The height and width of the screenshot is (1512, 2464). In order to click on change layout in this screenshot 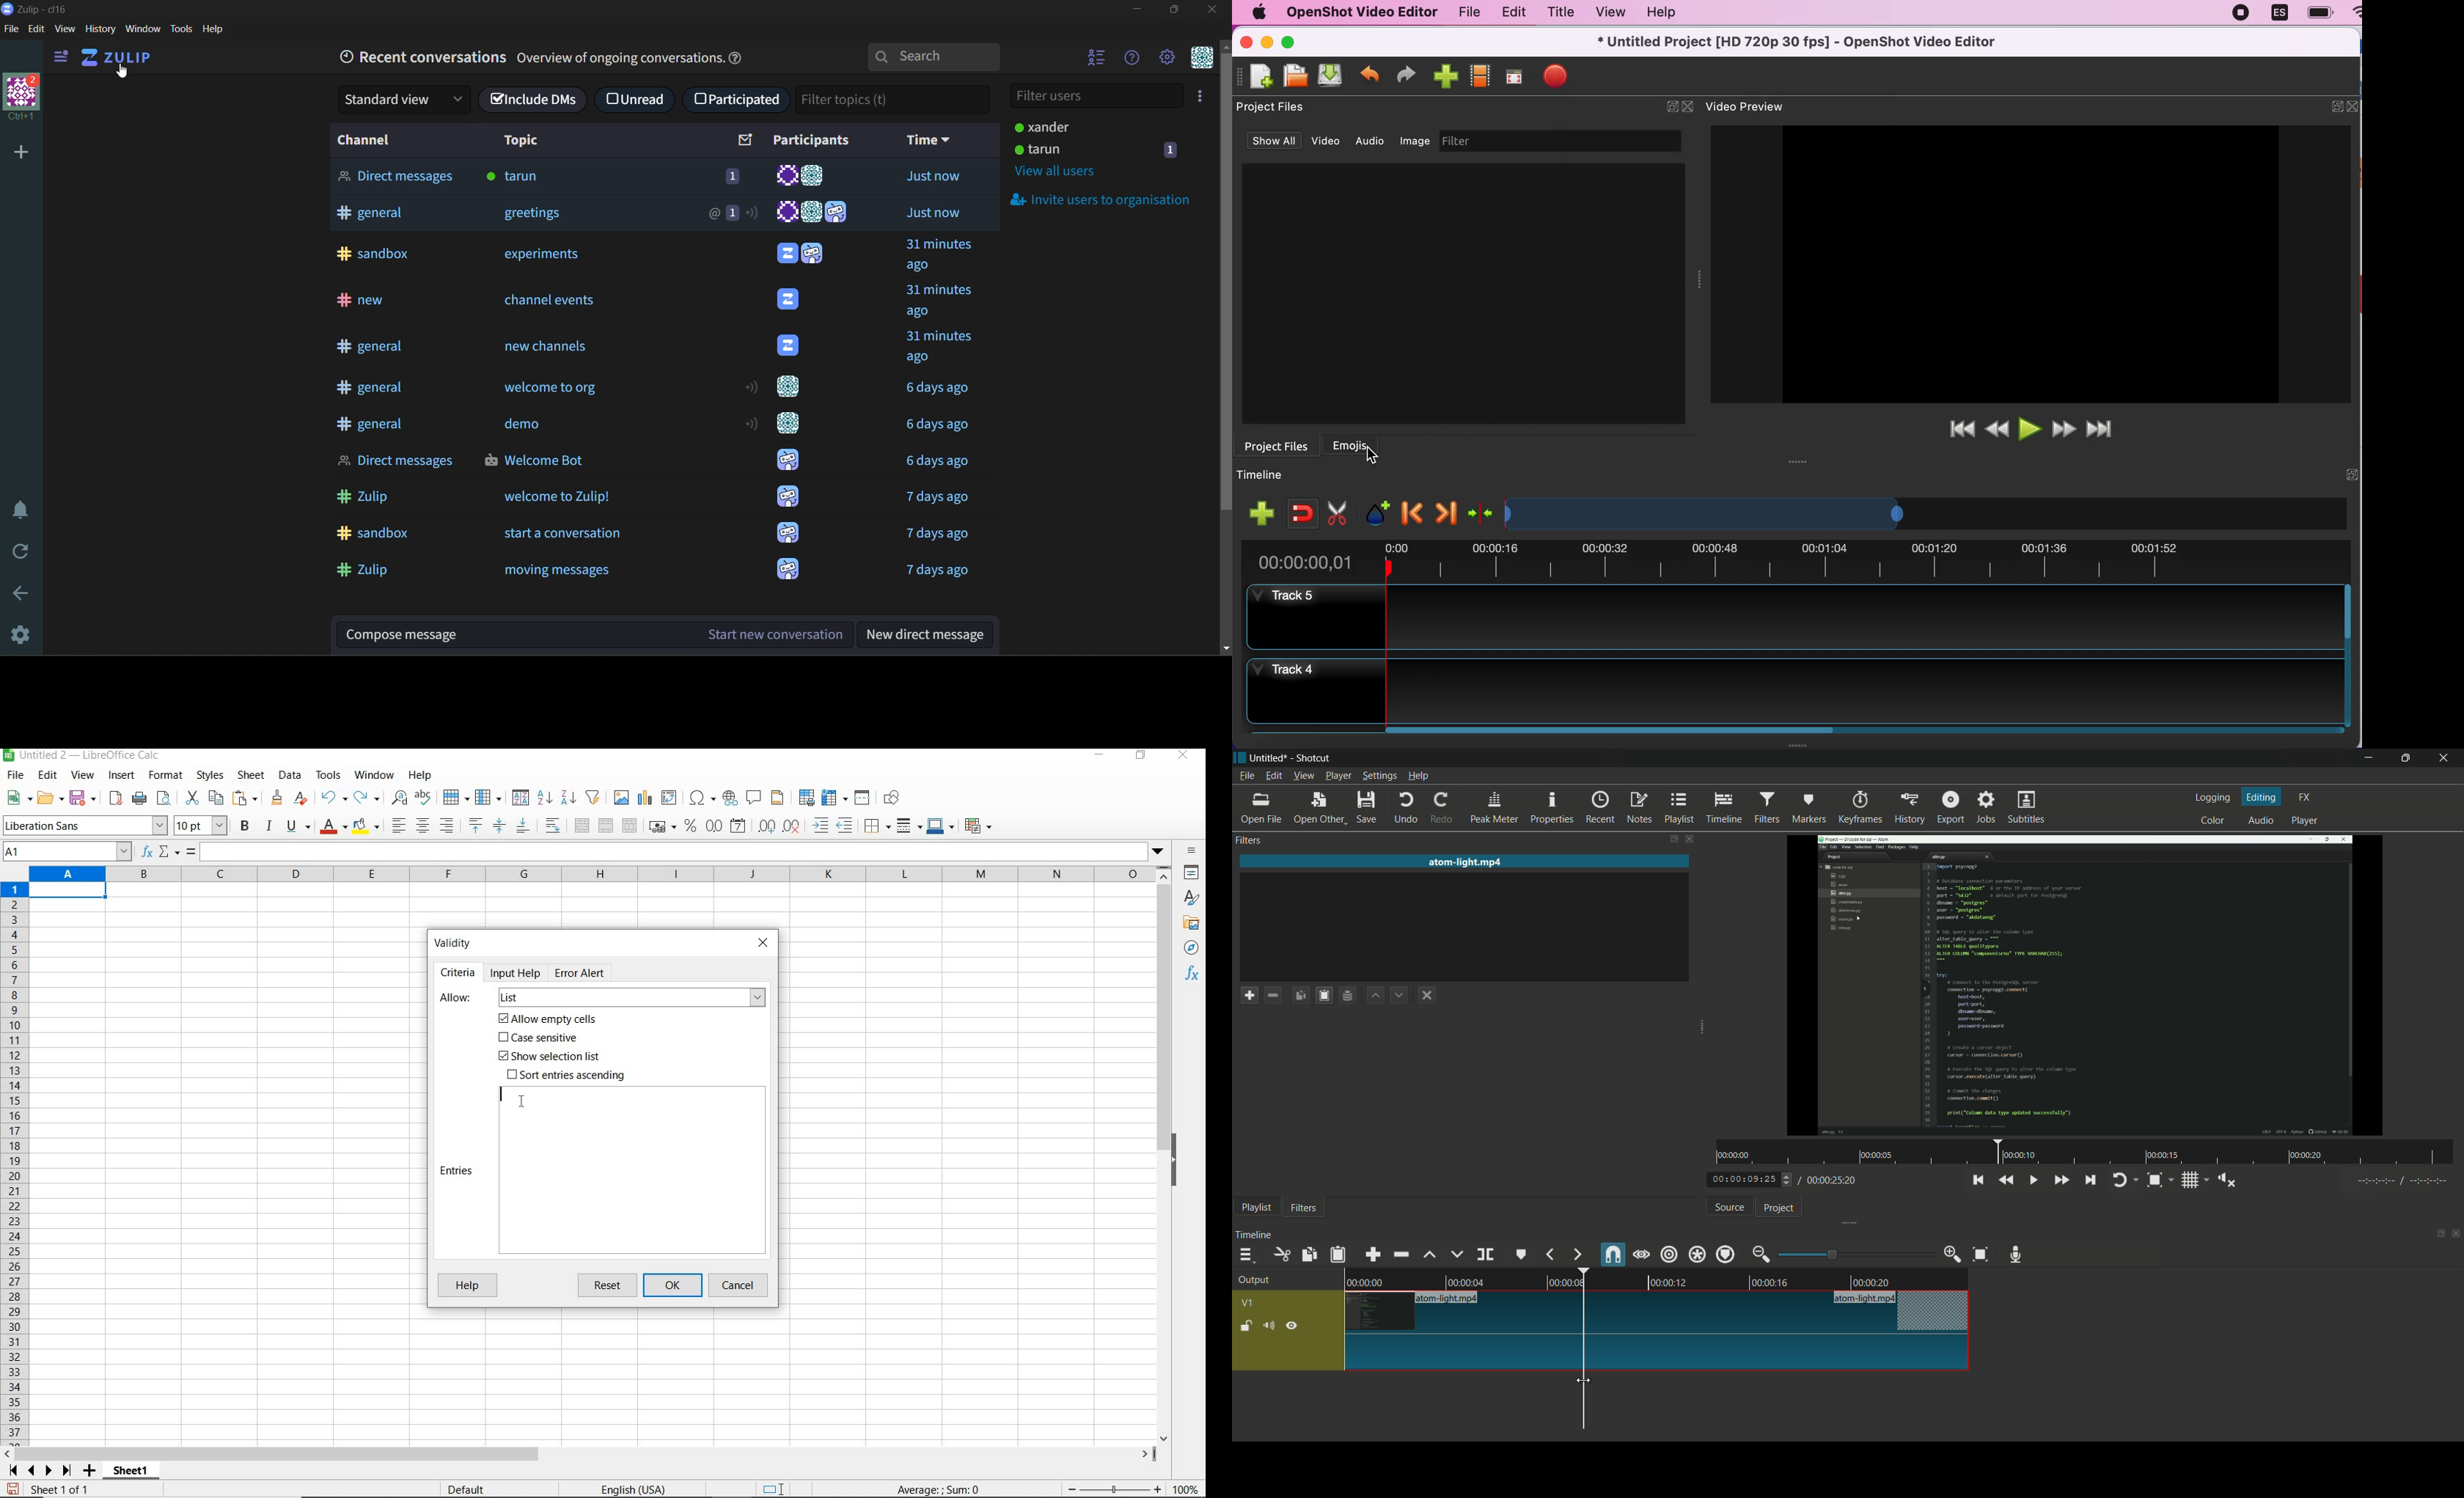, I will do `click(2436, 1232)`.